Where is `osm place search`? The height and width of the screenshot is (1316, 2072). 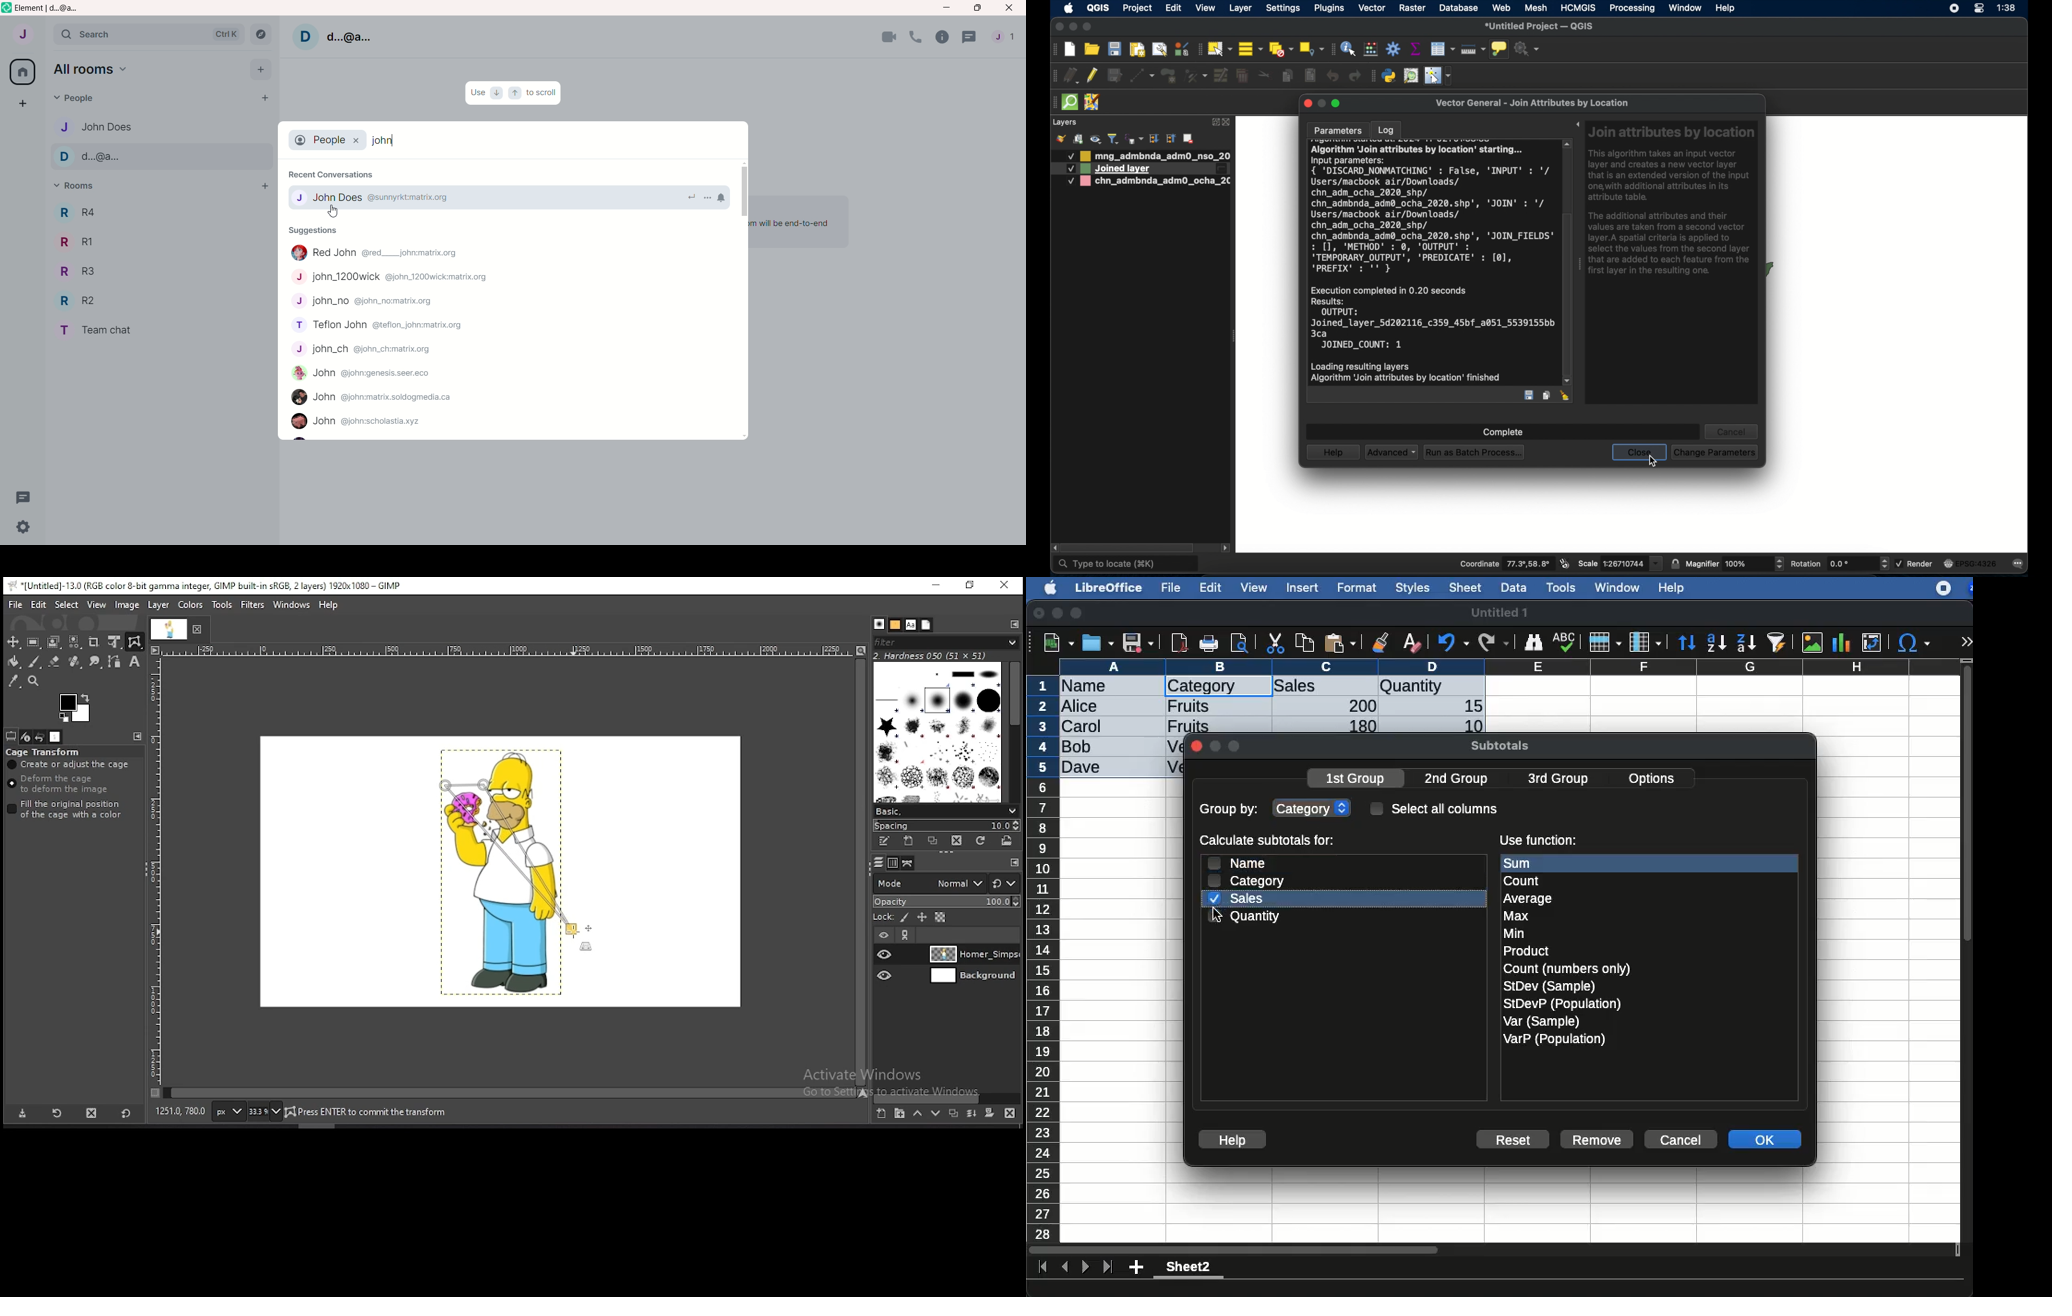 osm place search is located at coordinates (1411, 76).